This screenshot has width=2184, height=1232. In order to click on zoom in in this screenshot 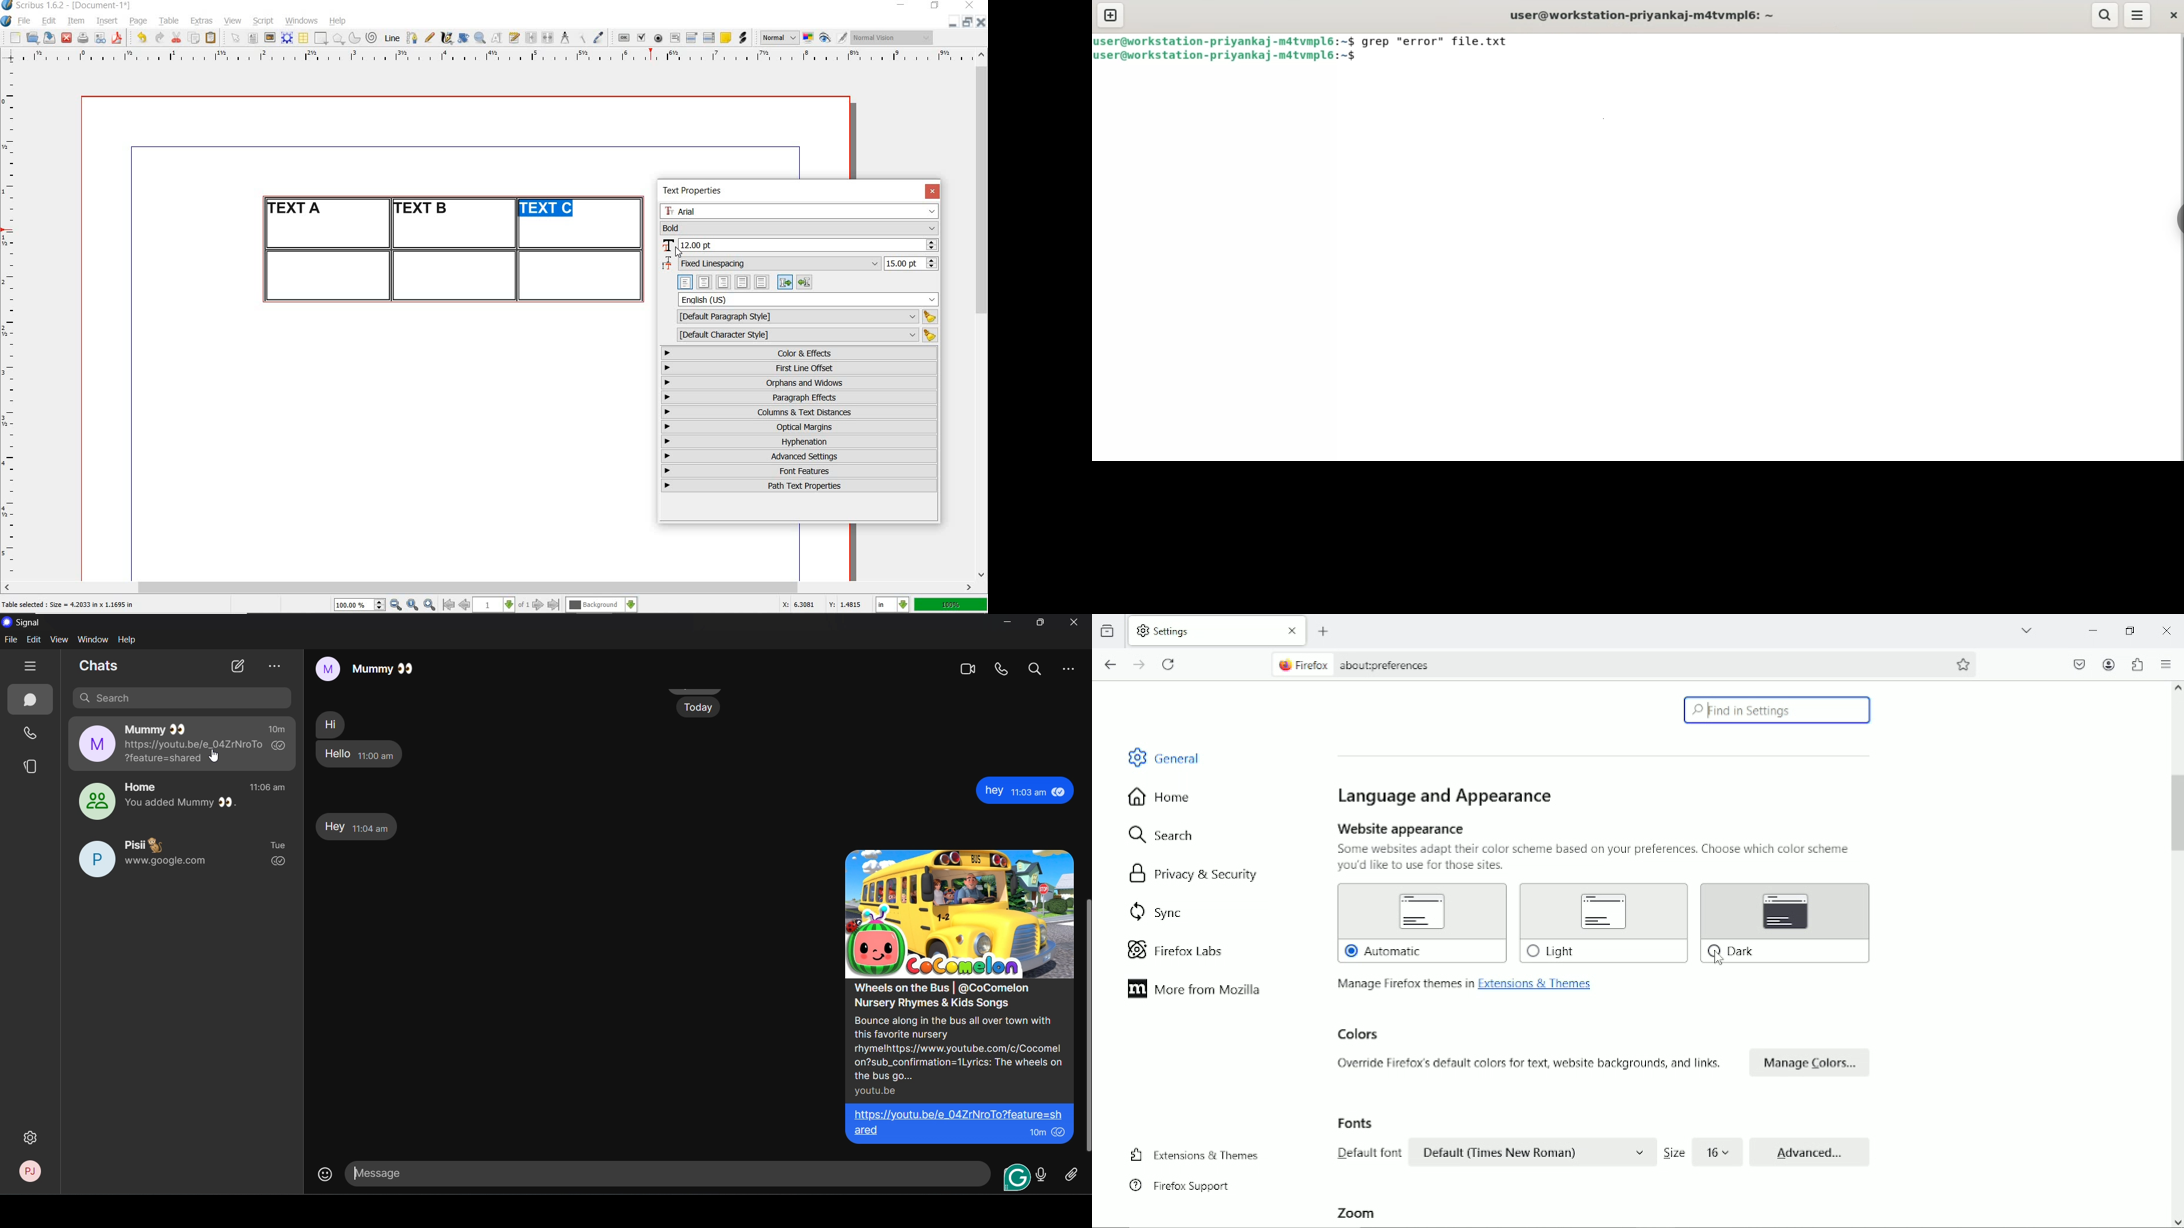, I will do `click(430, 605)`.